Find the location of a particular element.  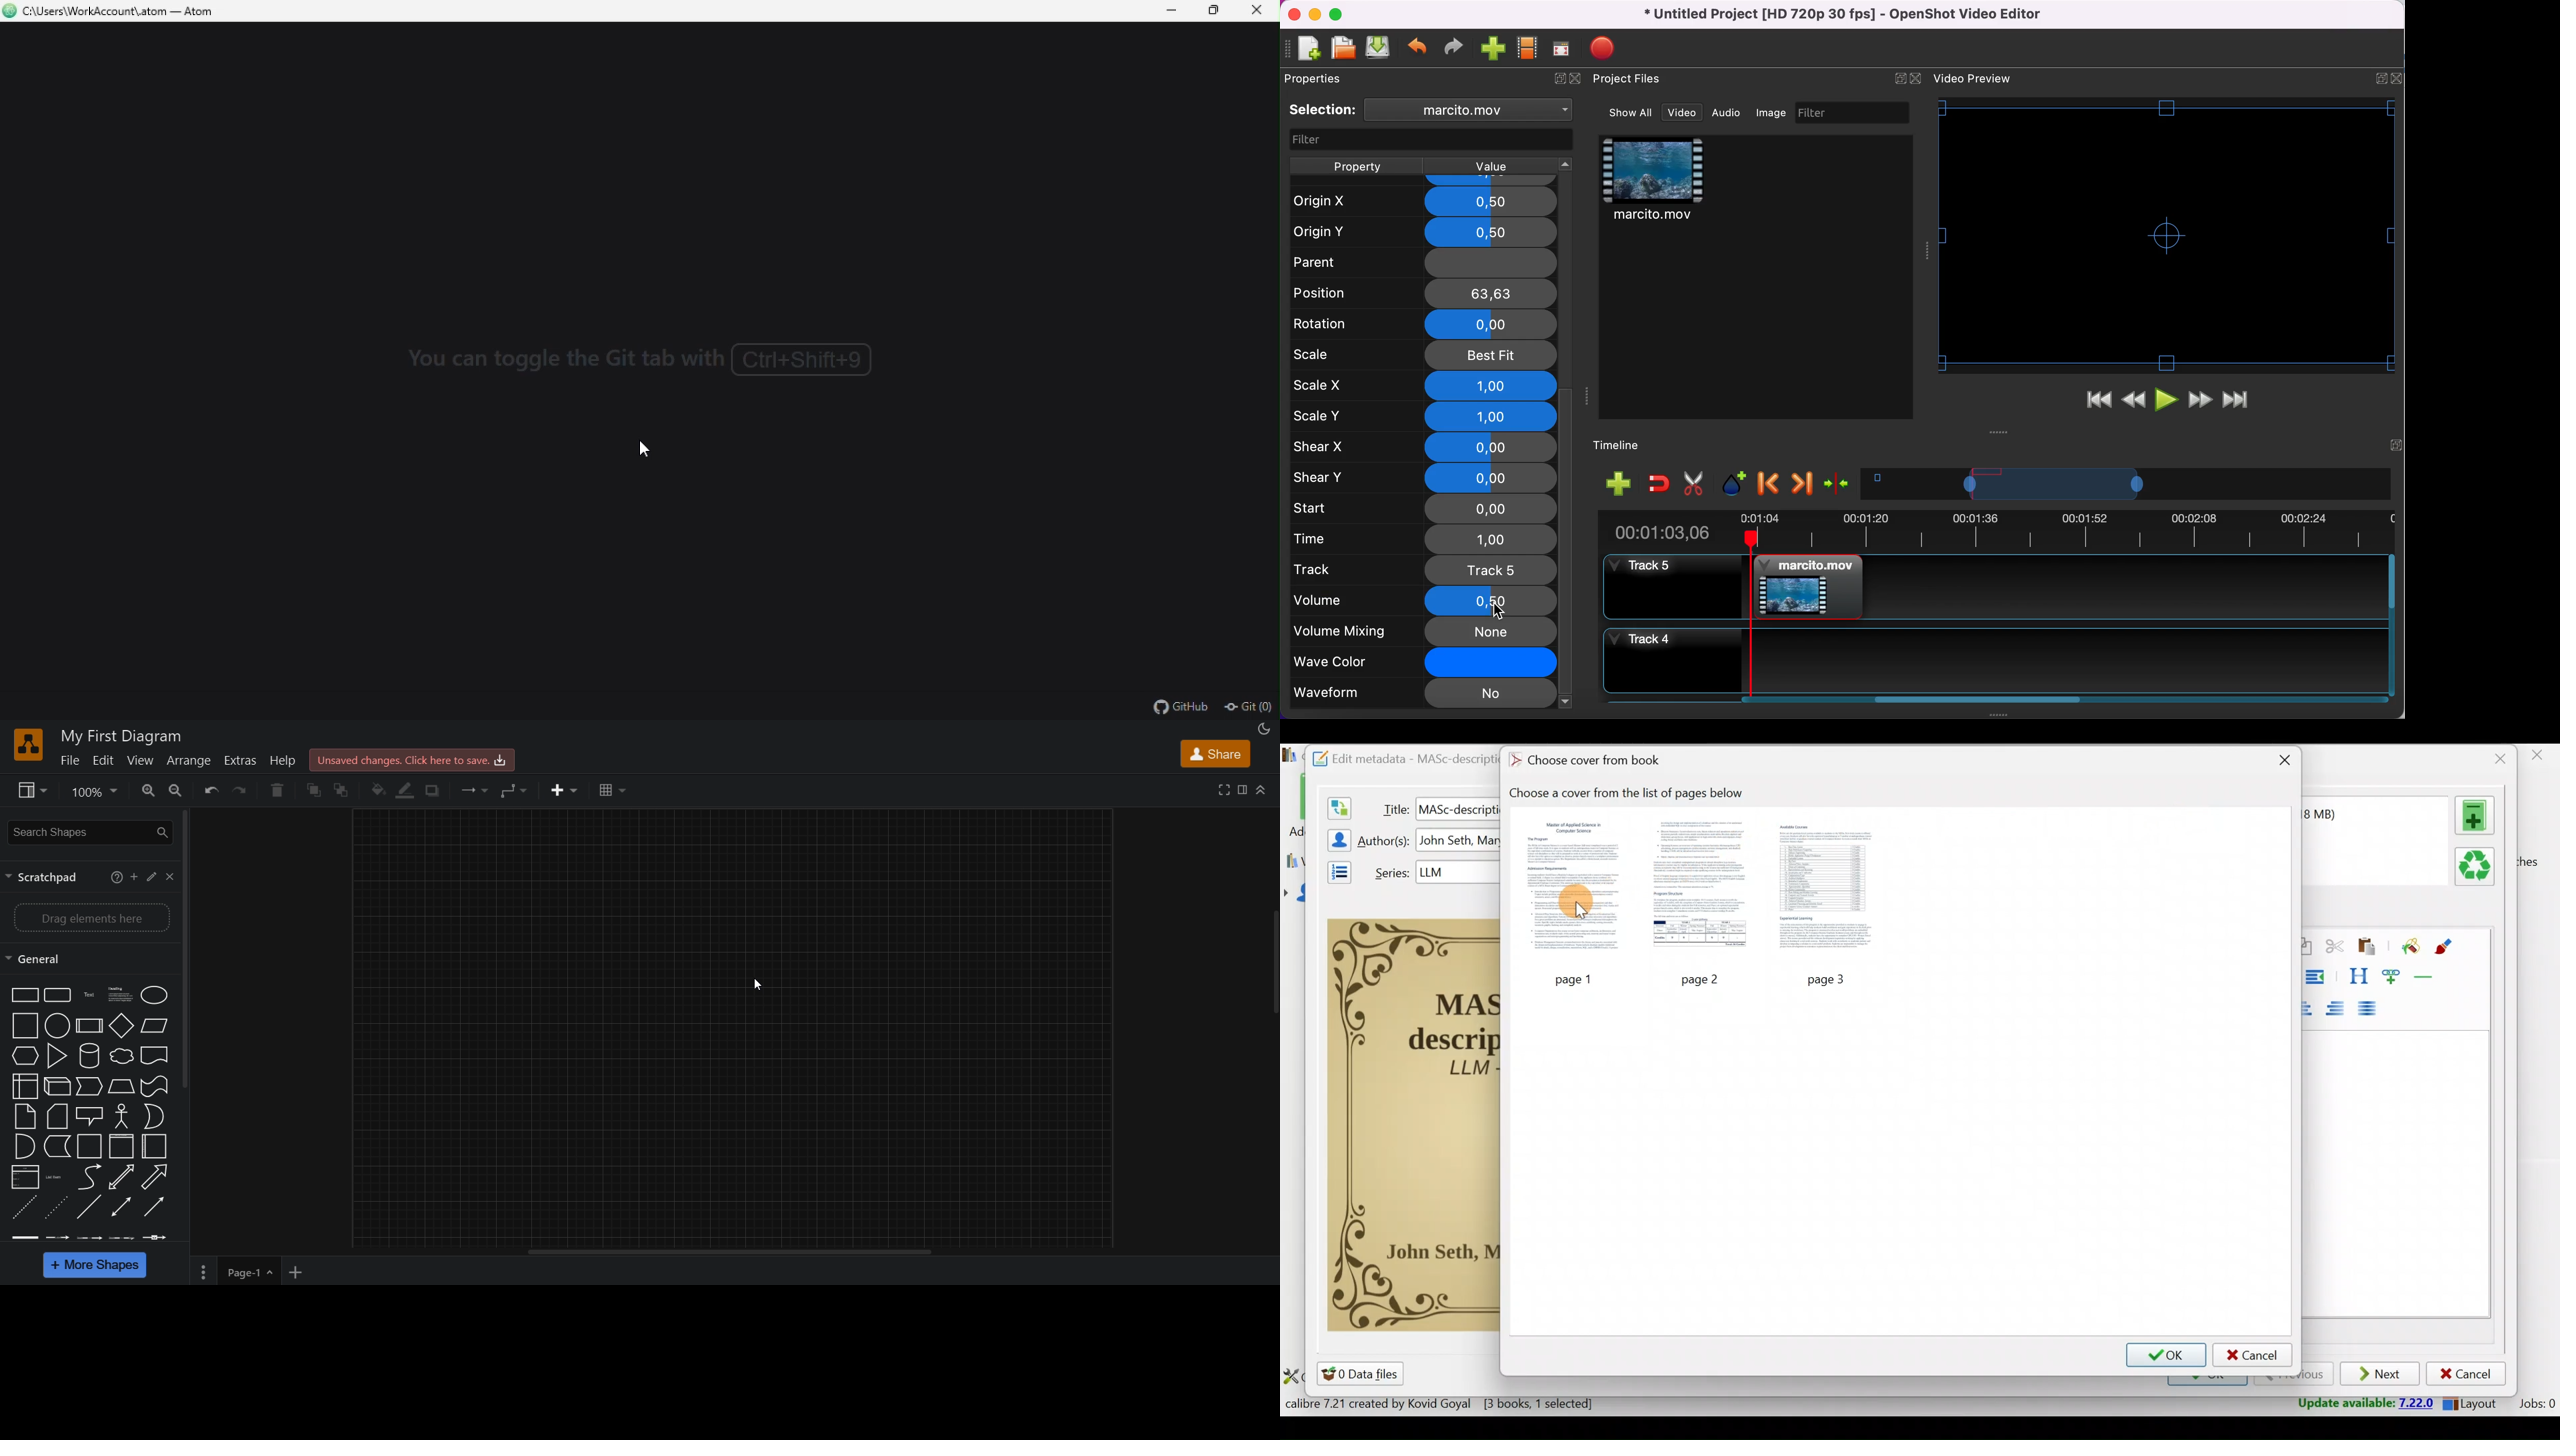

title is located at coordinates (1846, 15).